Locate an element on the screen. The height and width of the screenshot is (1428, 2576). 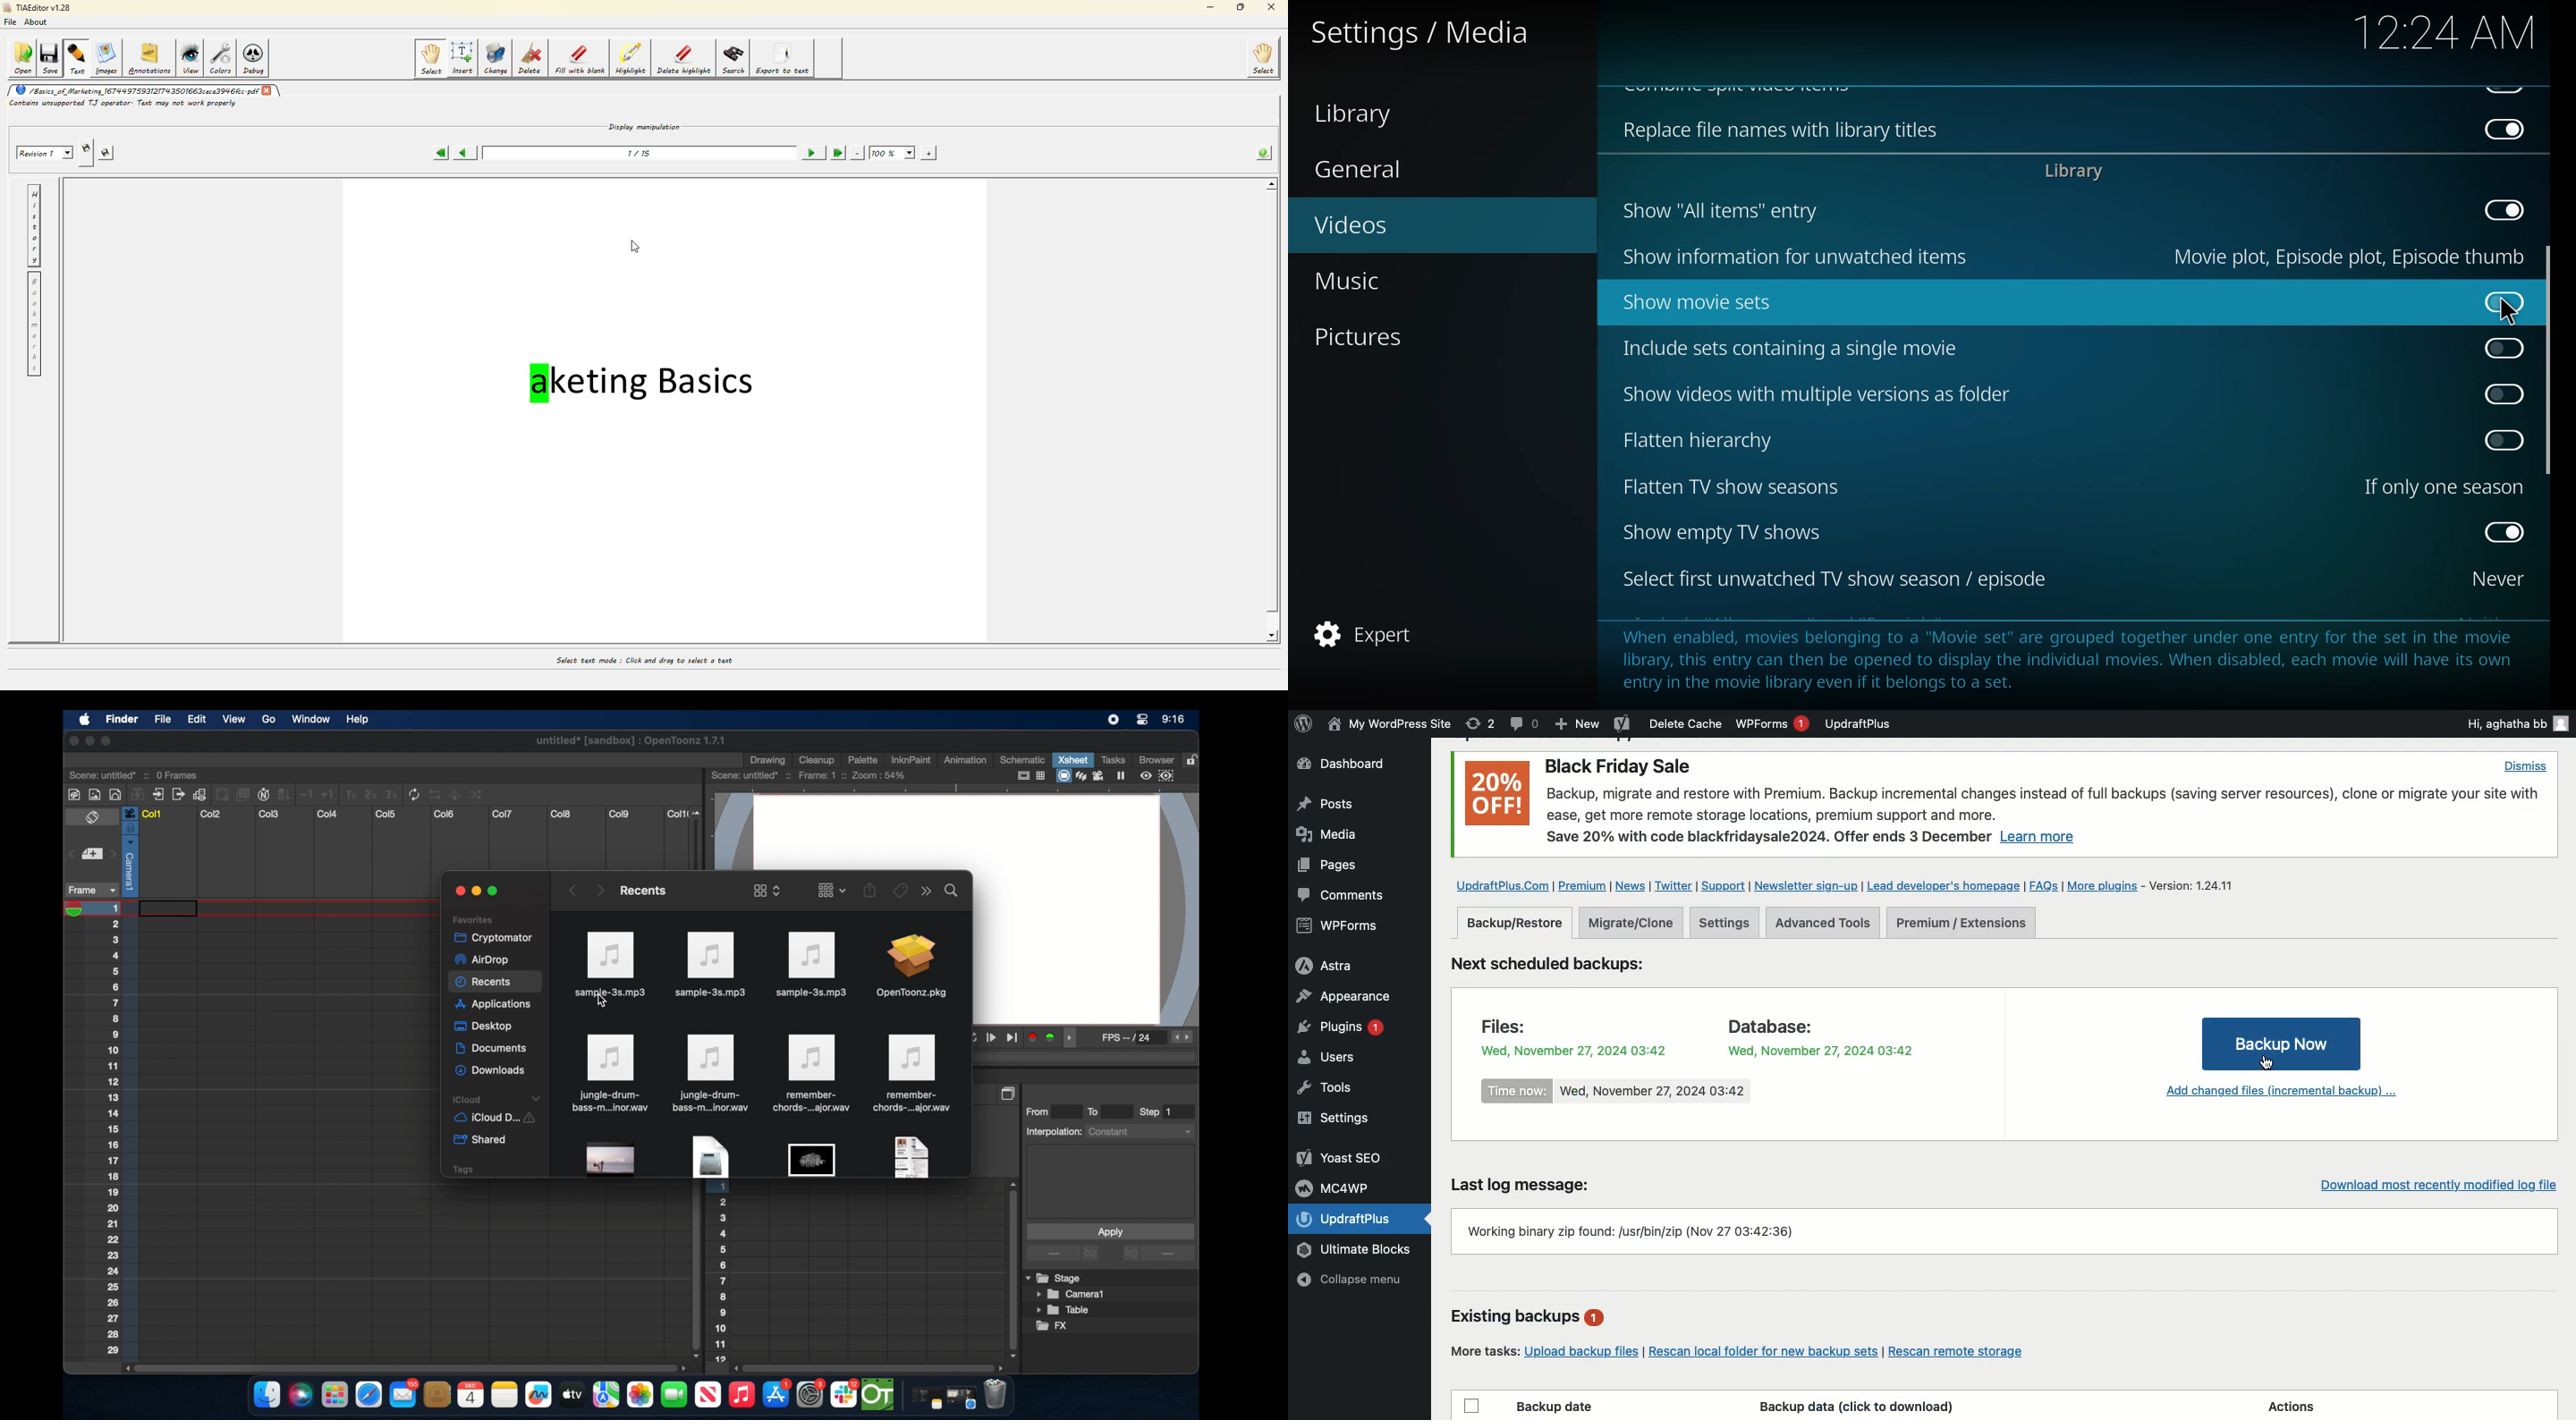
show all items is located at coordinates (1718, 210).